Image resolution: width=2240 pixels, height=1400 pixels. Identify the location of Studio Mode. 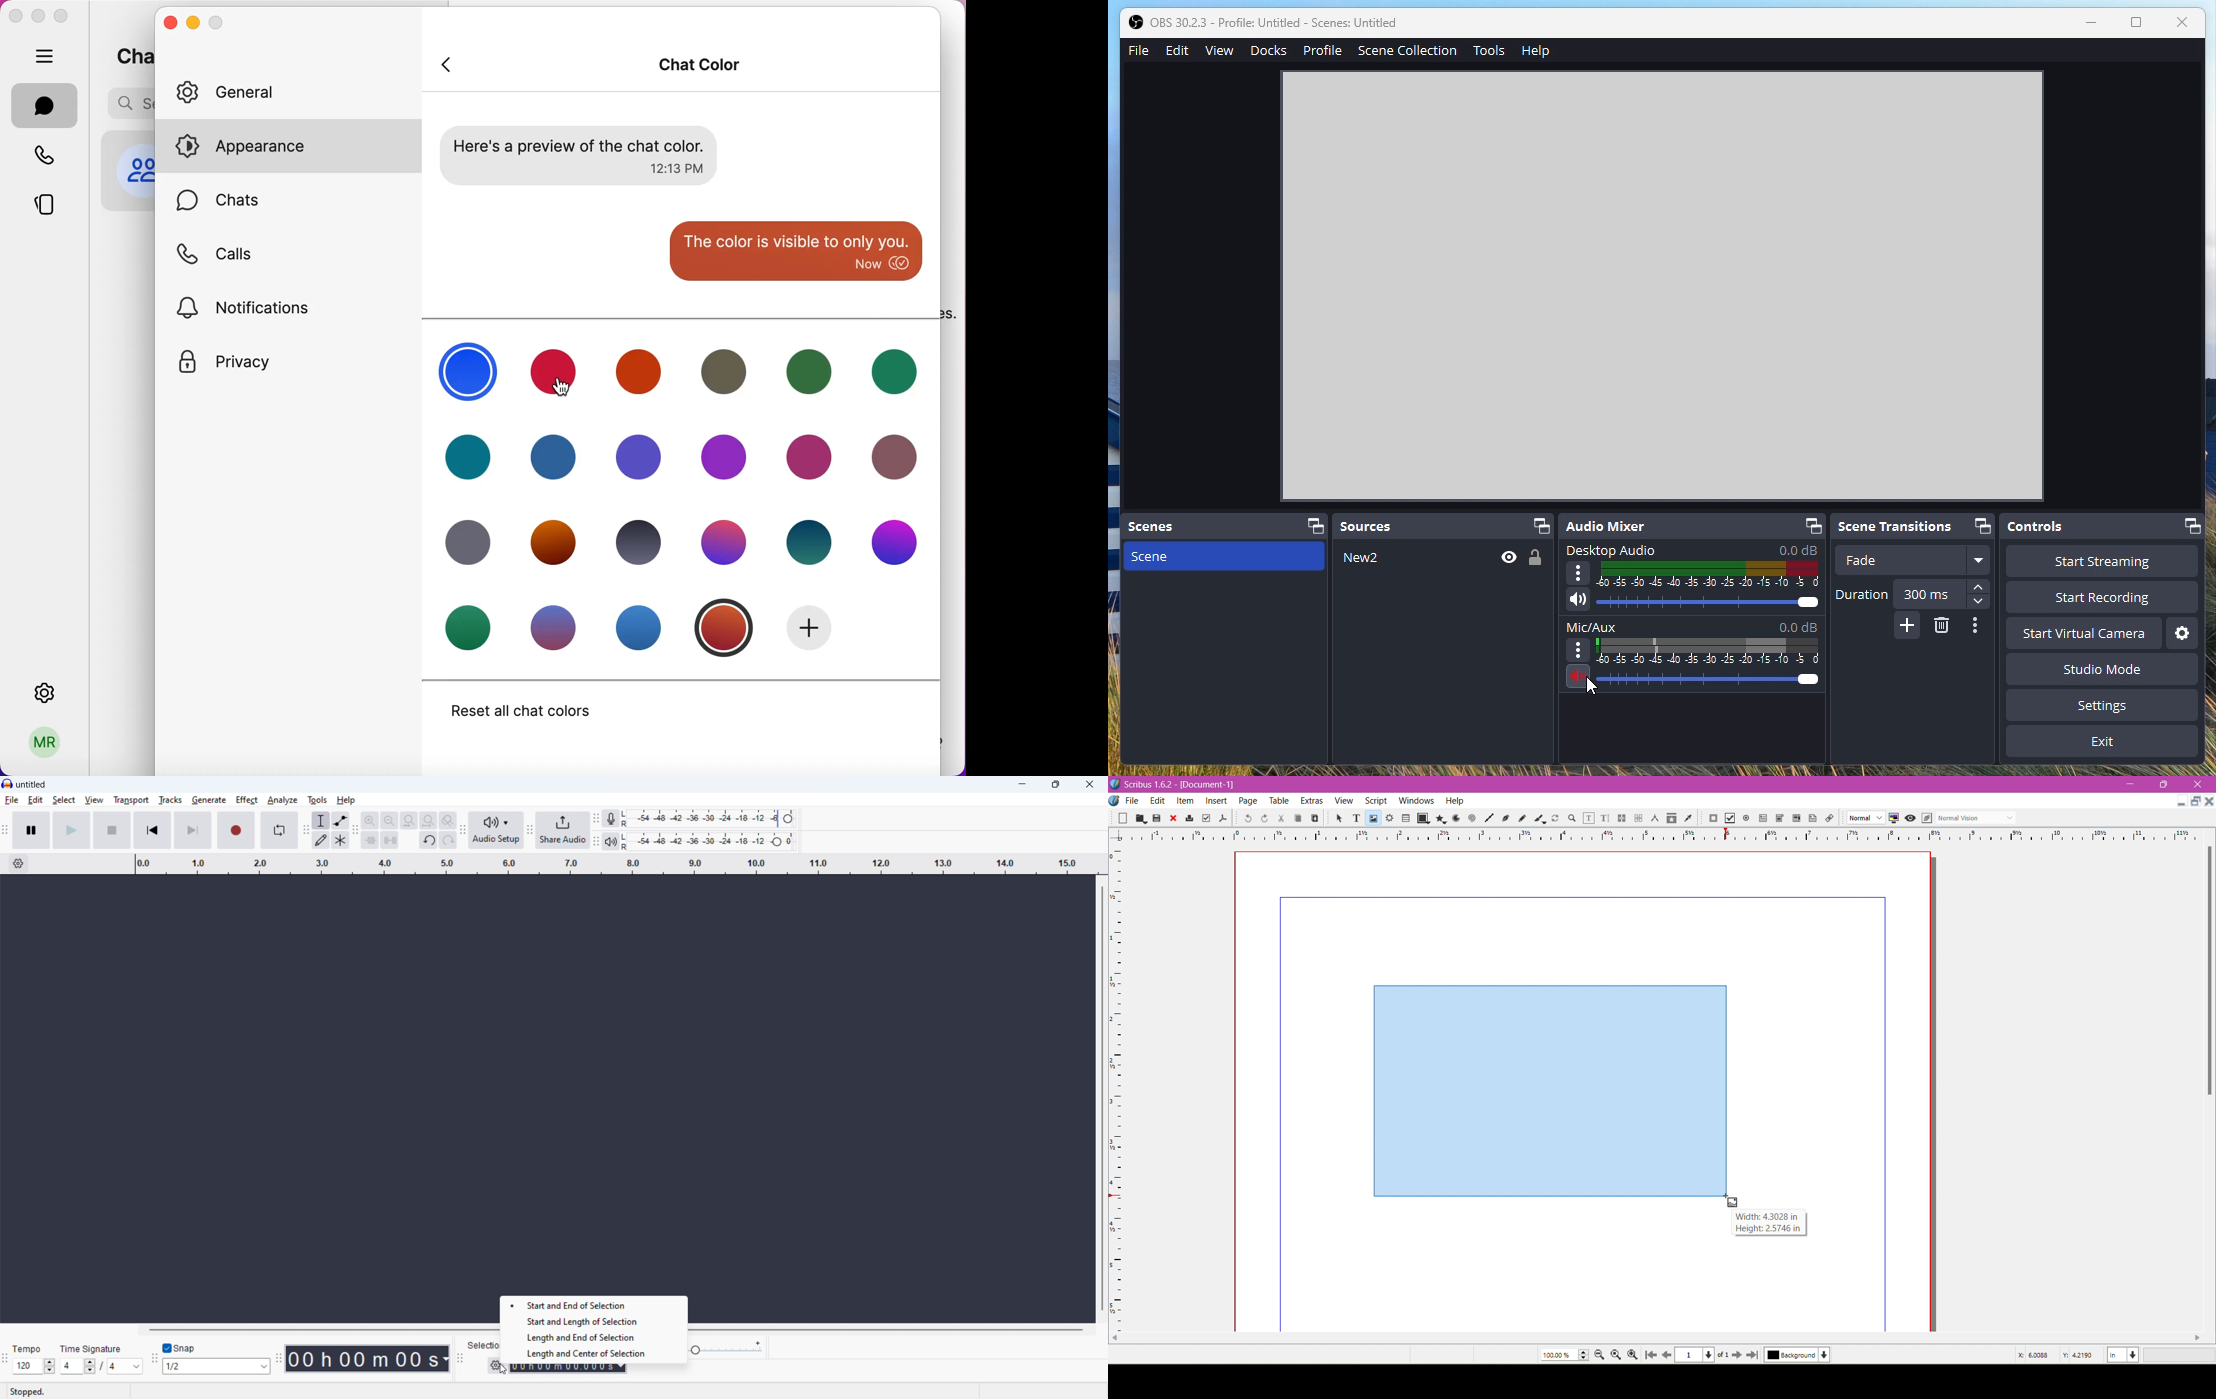
(2099, 669).